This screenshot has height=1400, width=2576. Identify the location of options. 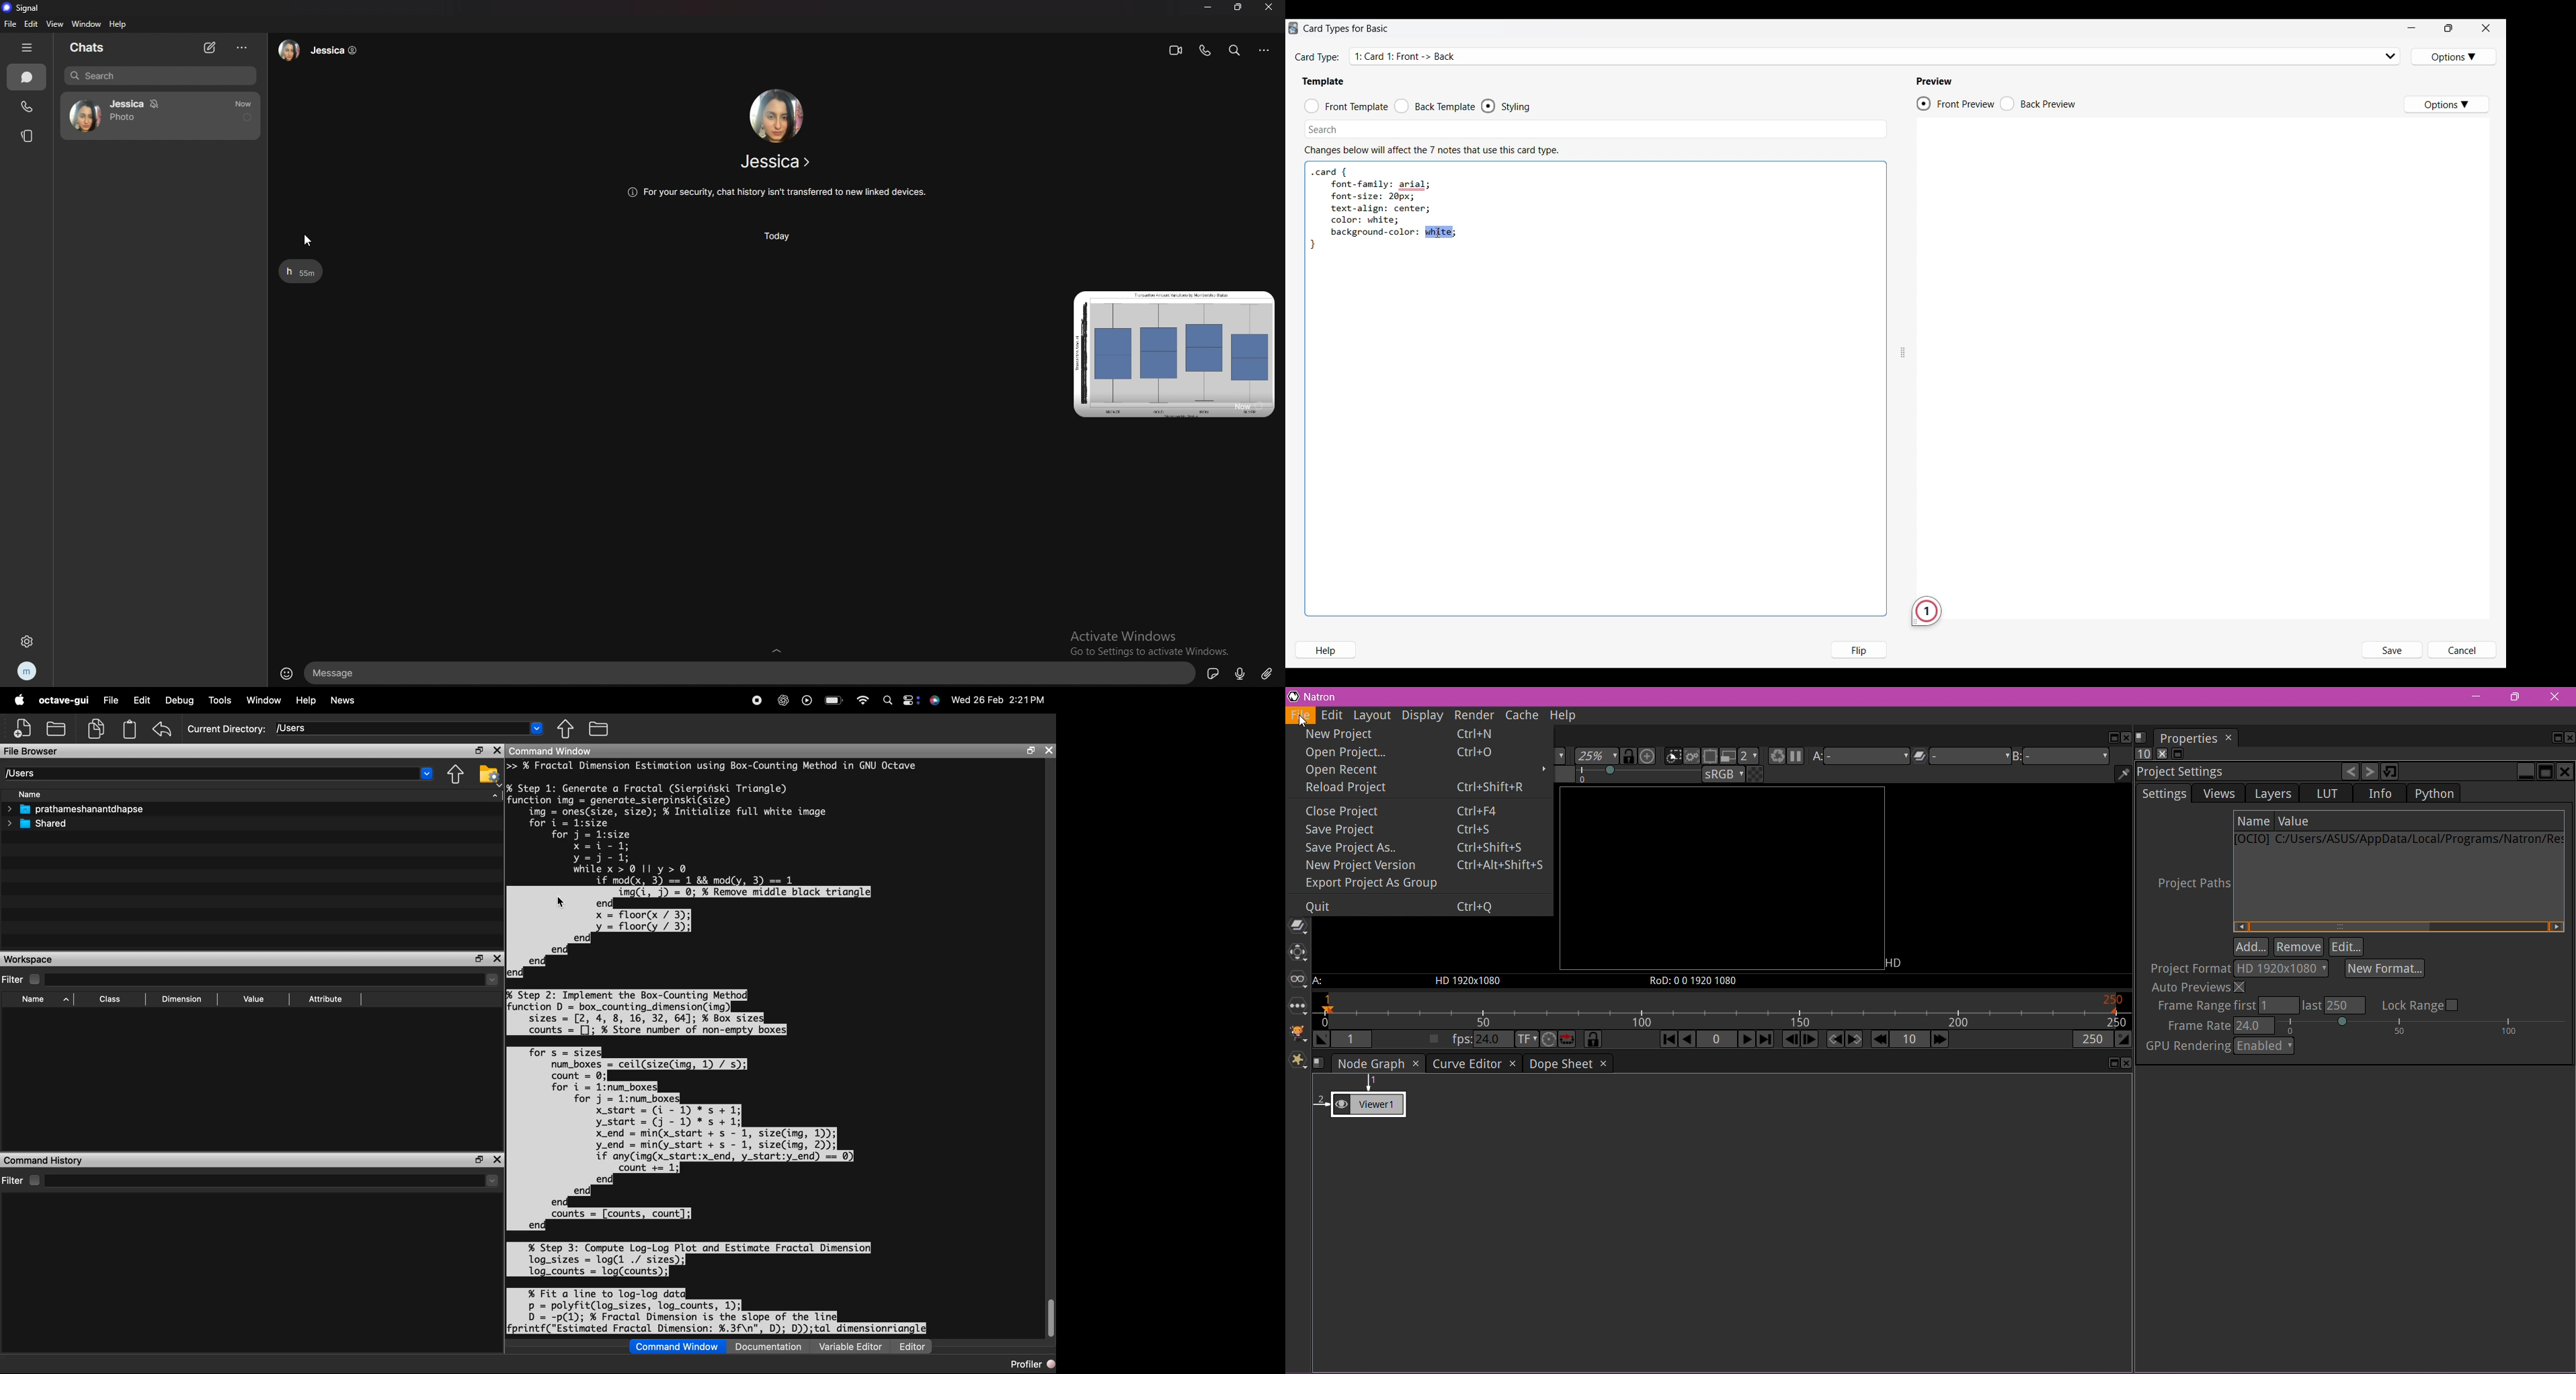
(243, 48).